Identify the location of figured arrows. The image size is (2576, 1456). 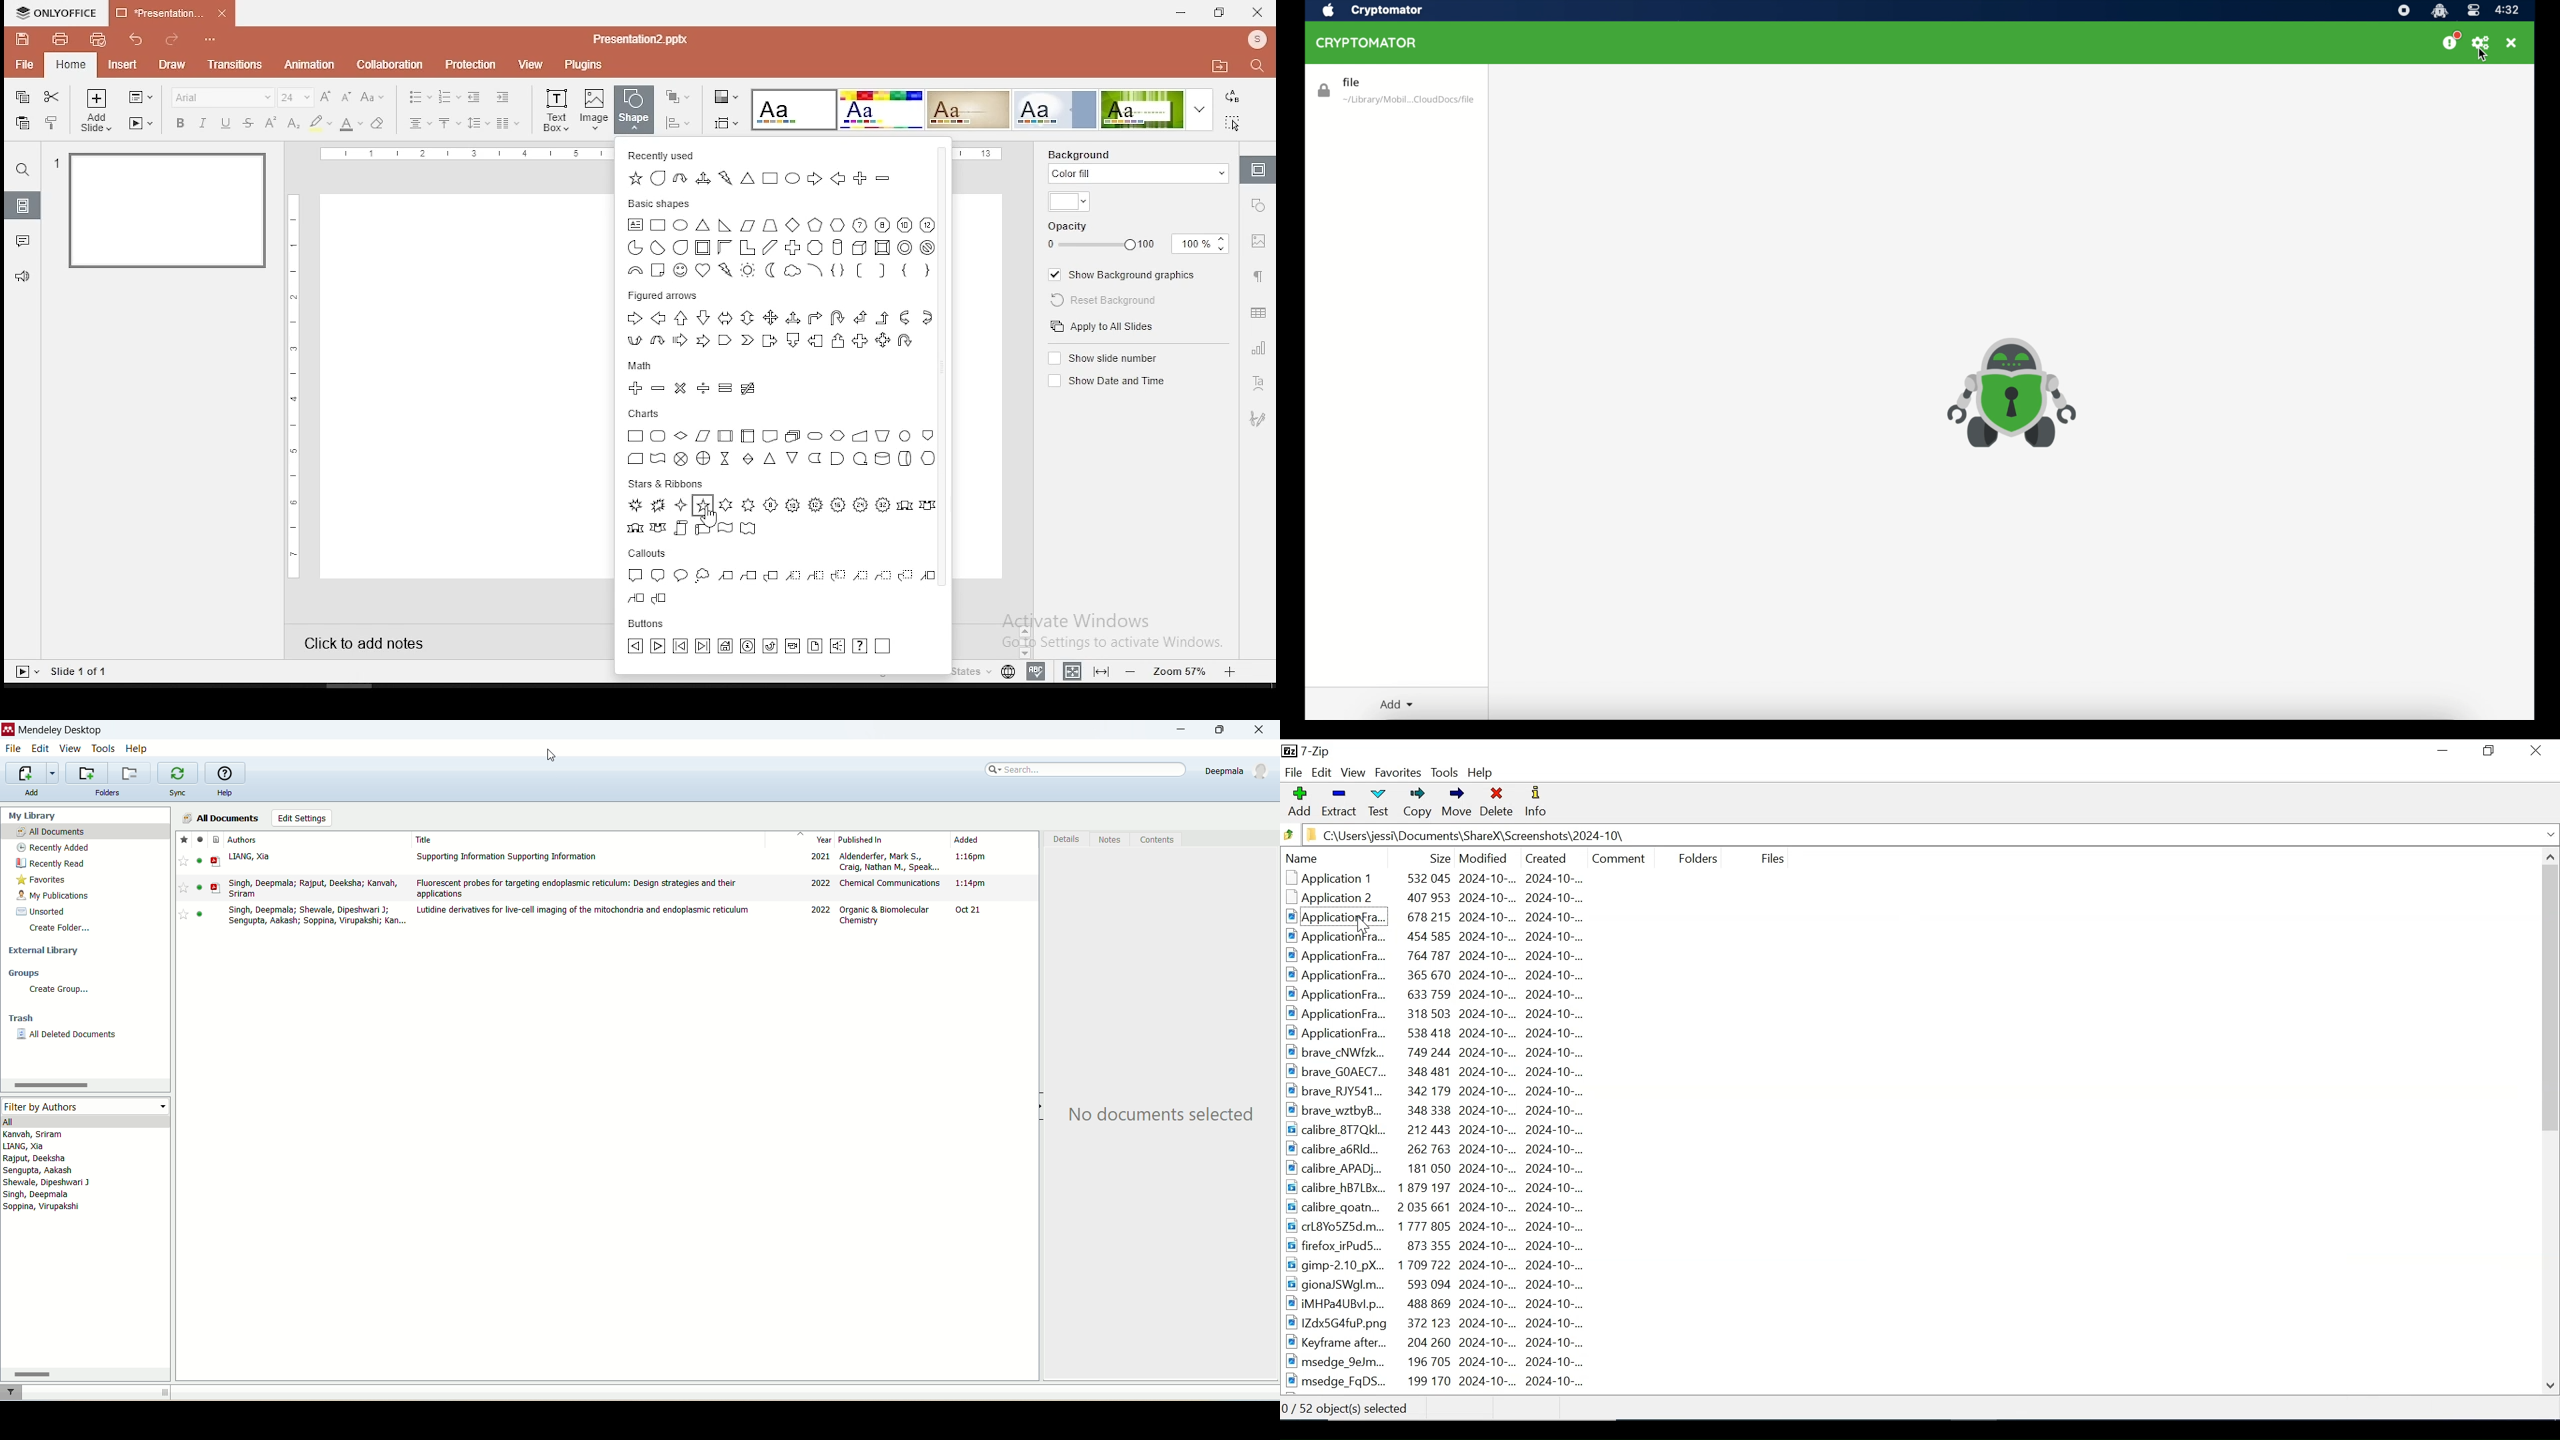
(660, 296).